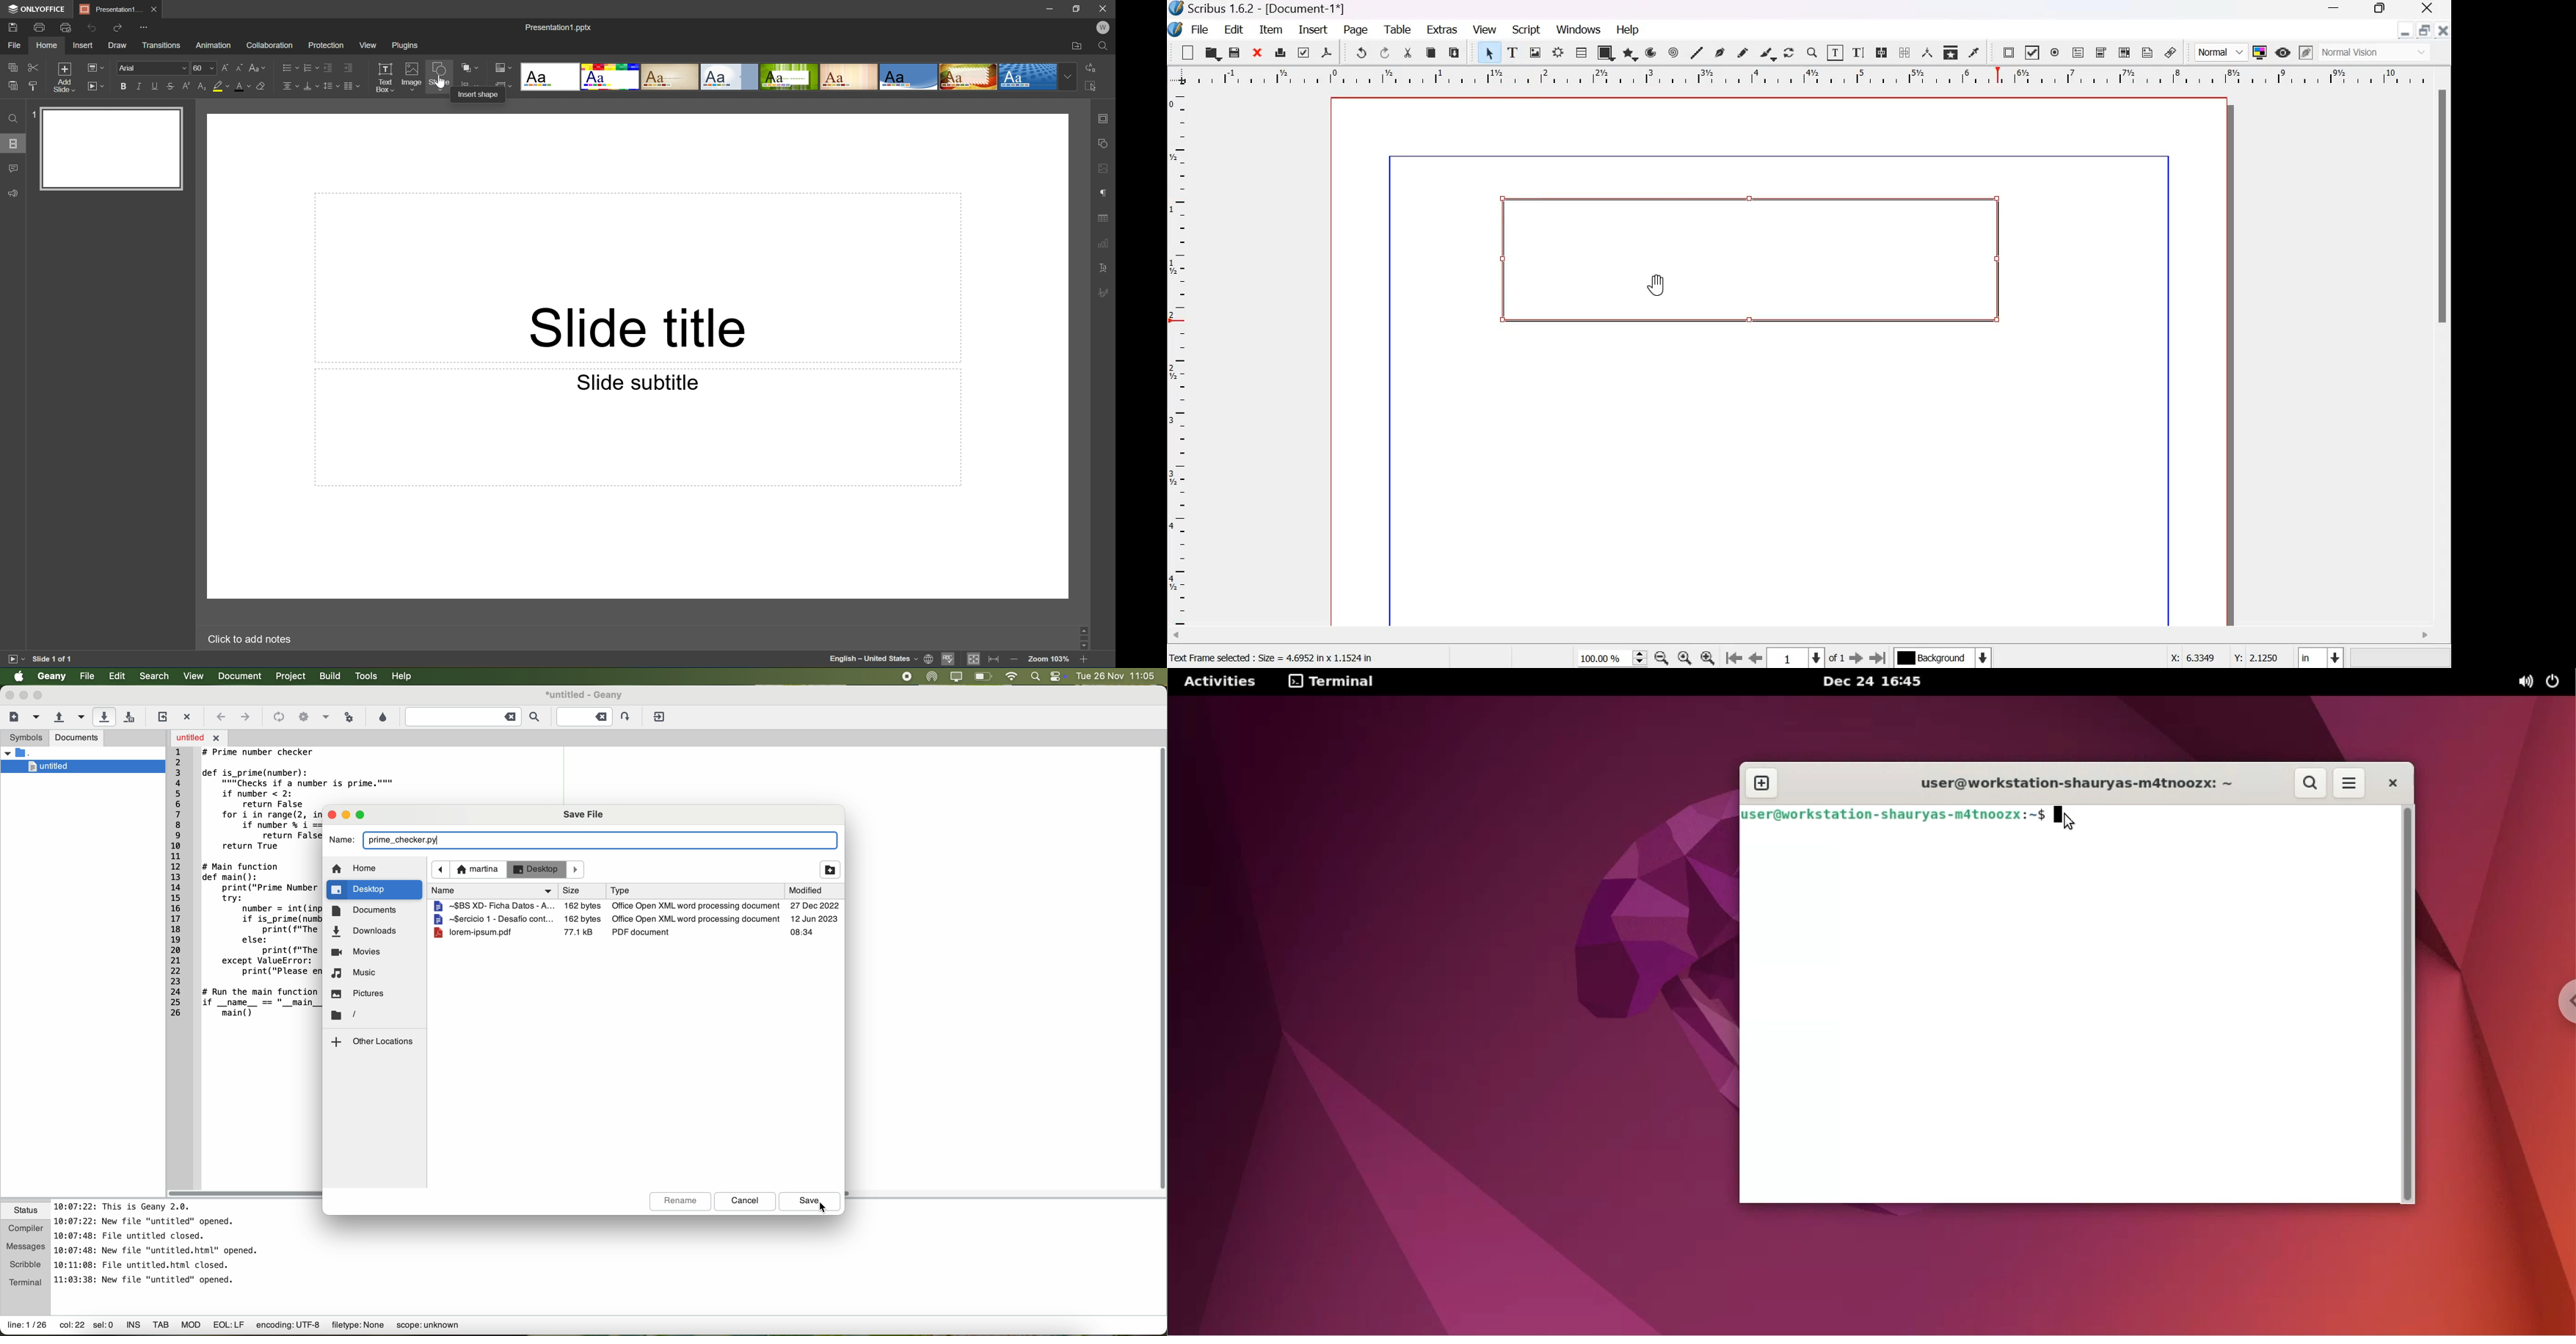  I want to click on Protection, so click(325, 44).